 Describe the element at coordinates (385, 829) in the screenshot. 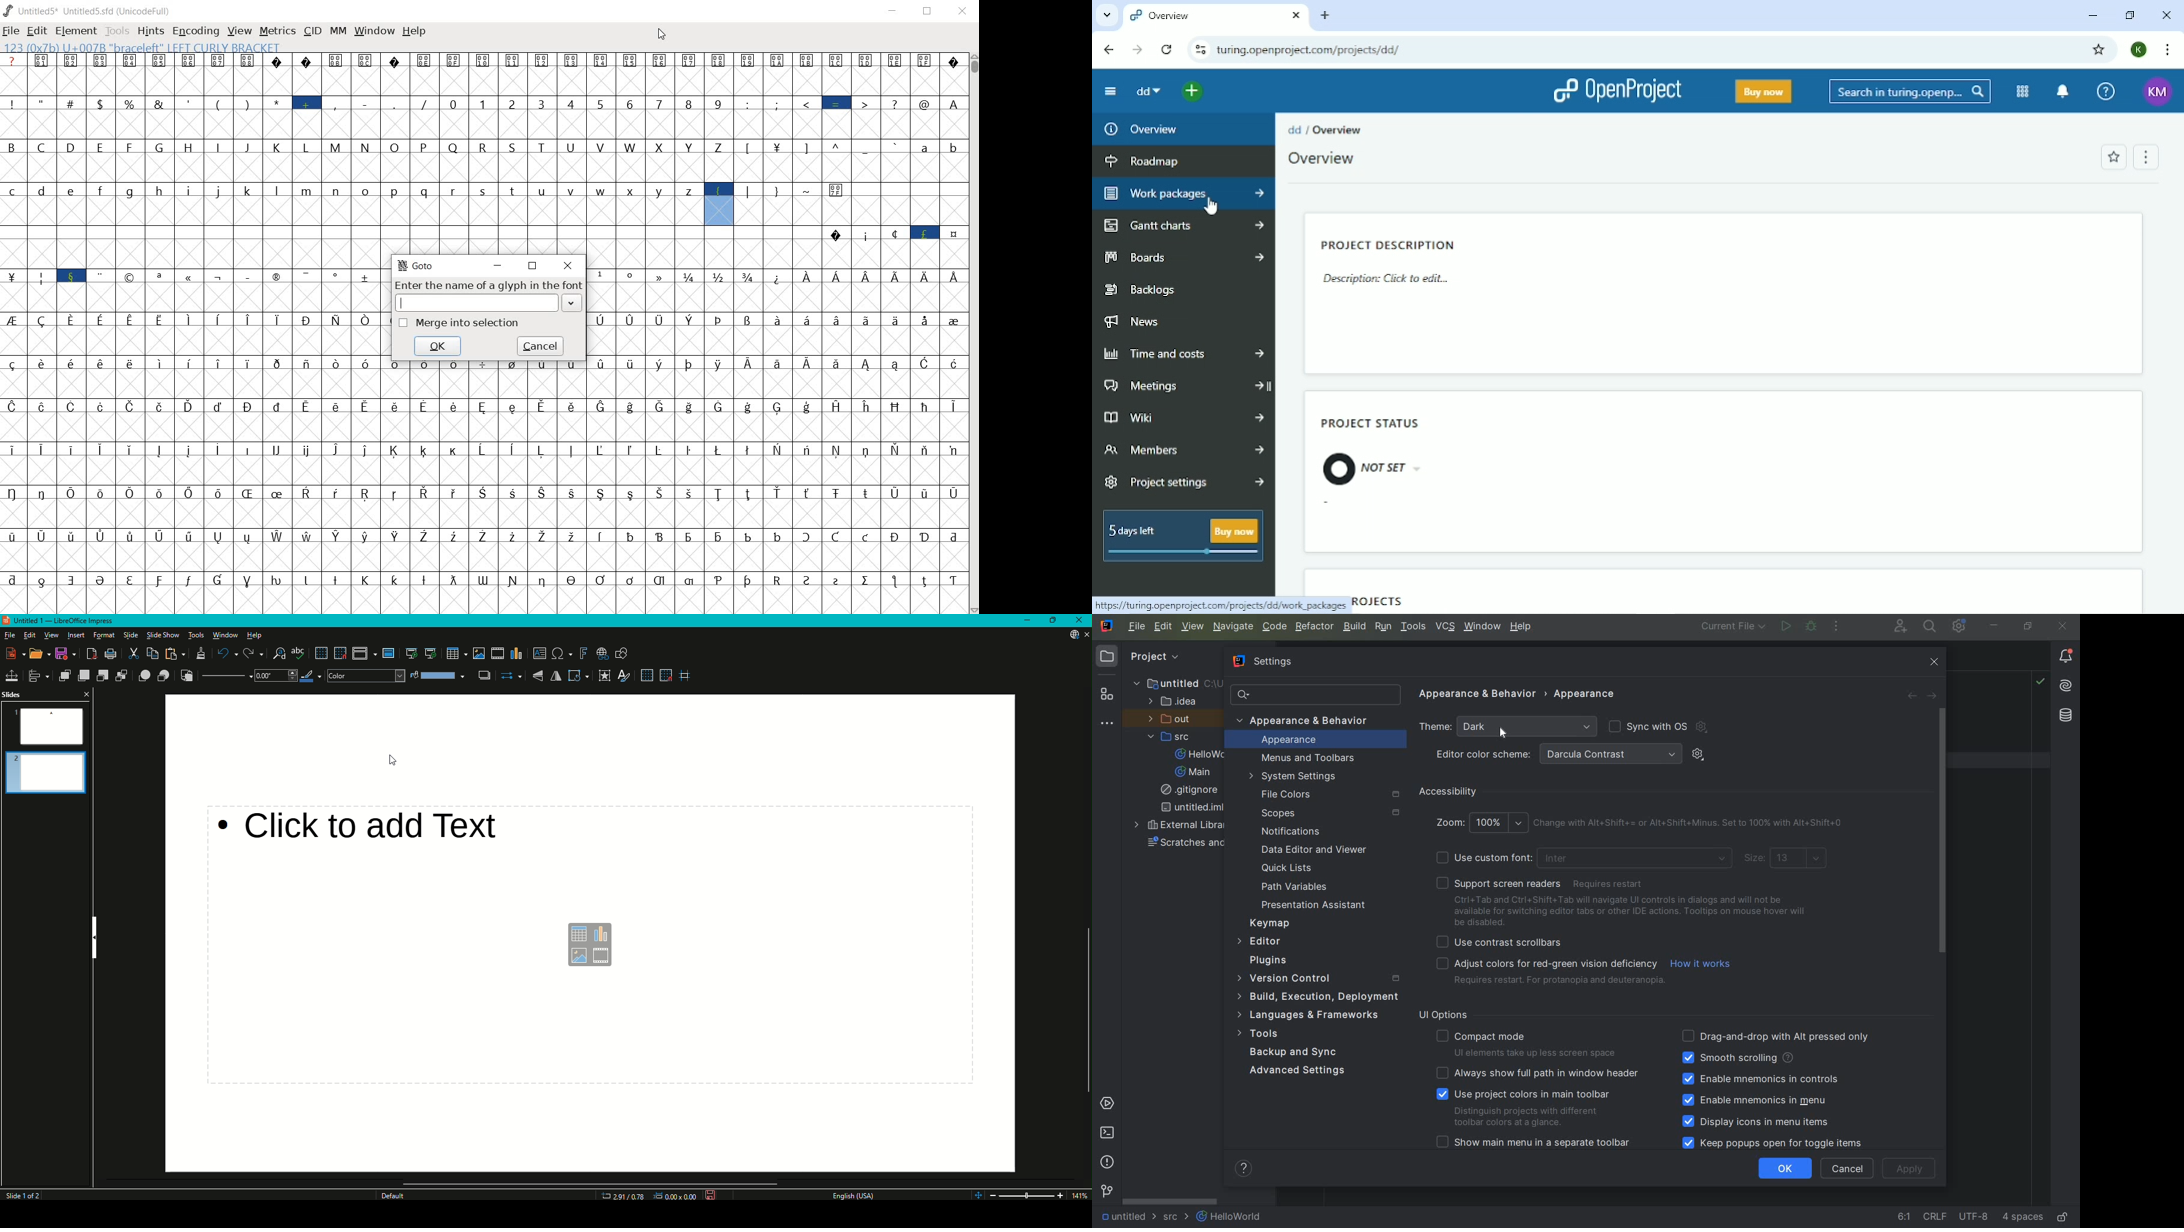

I see `Click to add text` at that location.